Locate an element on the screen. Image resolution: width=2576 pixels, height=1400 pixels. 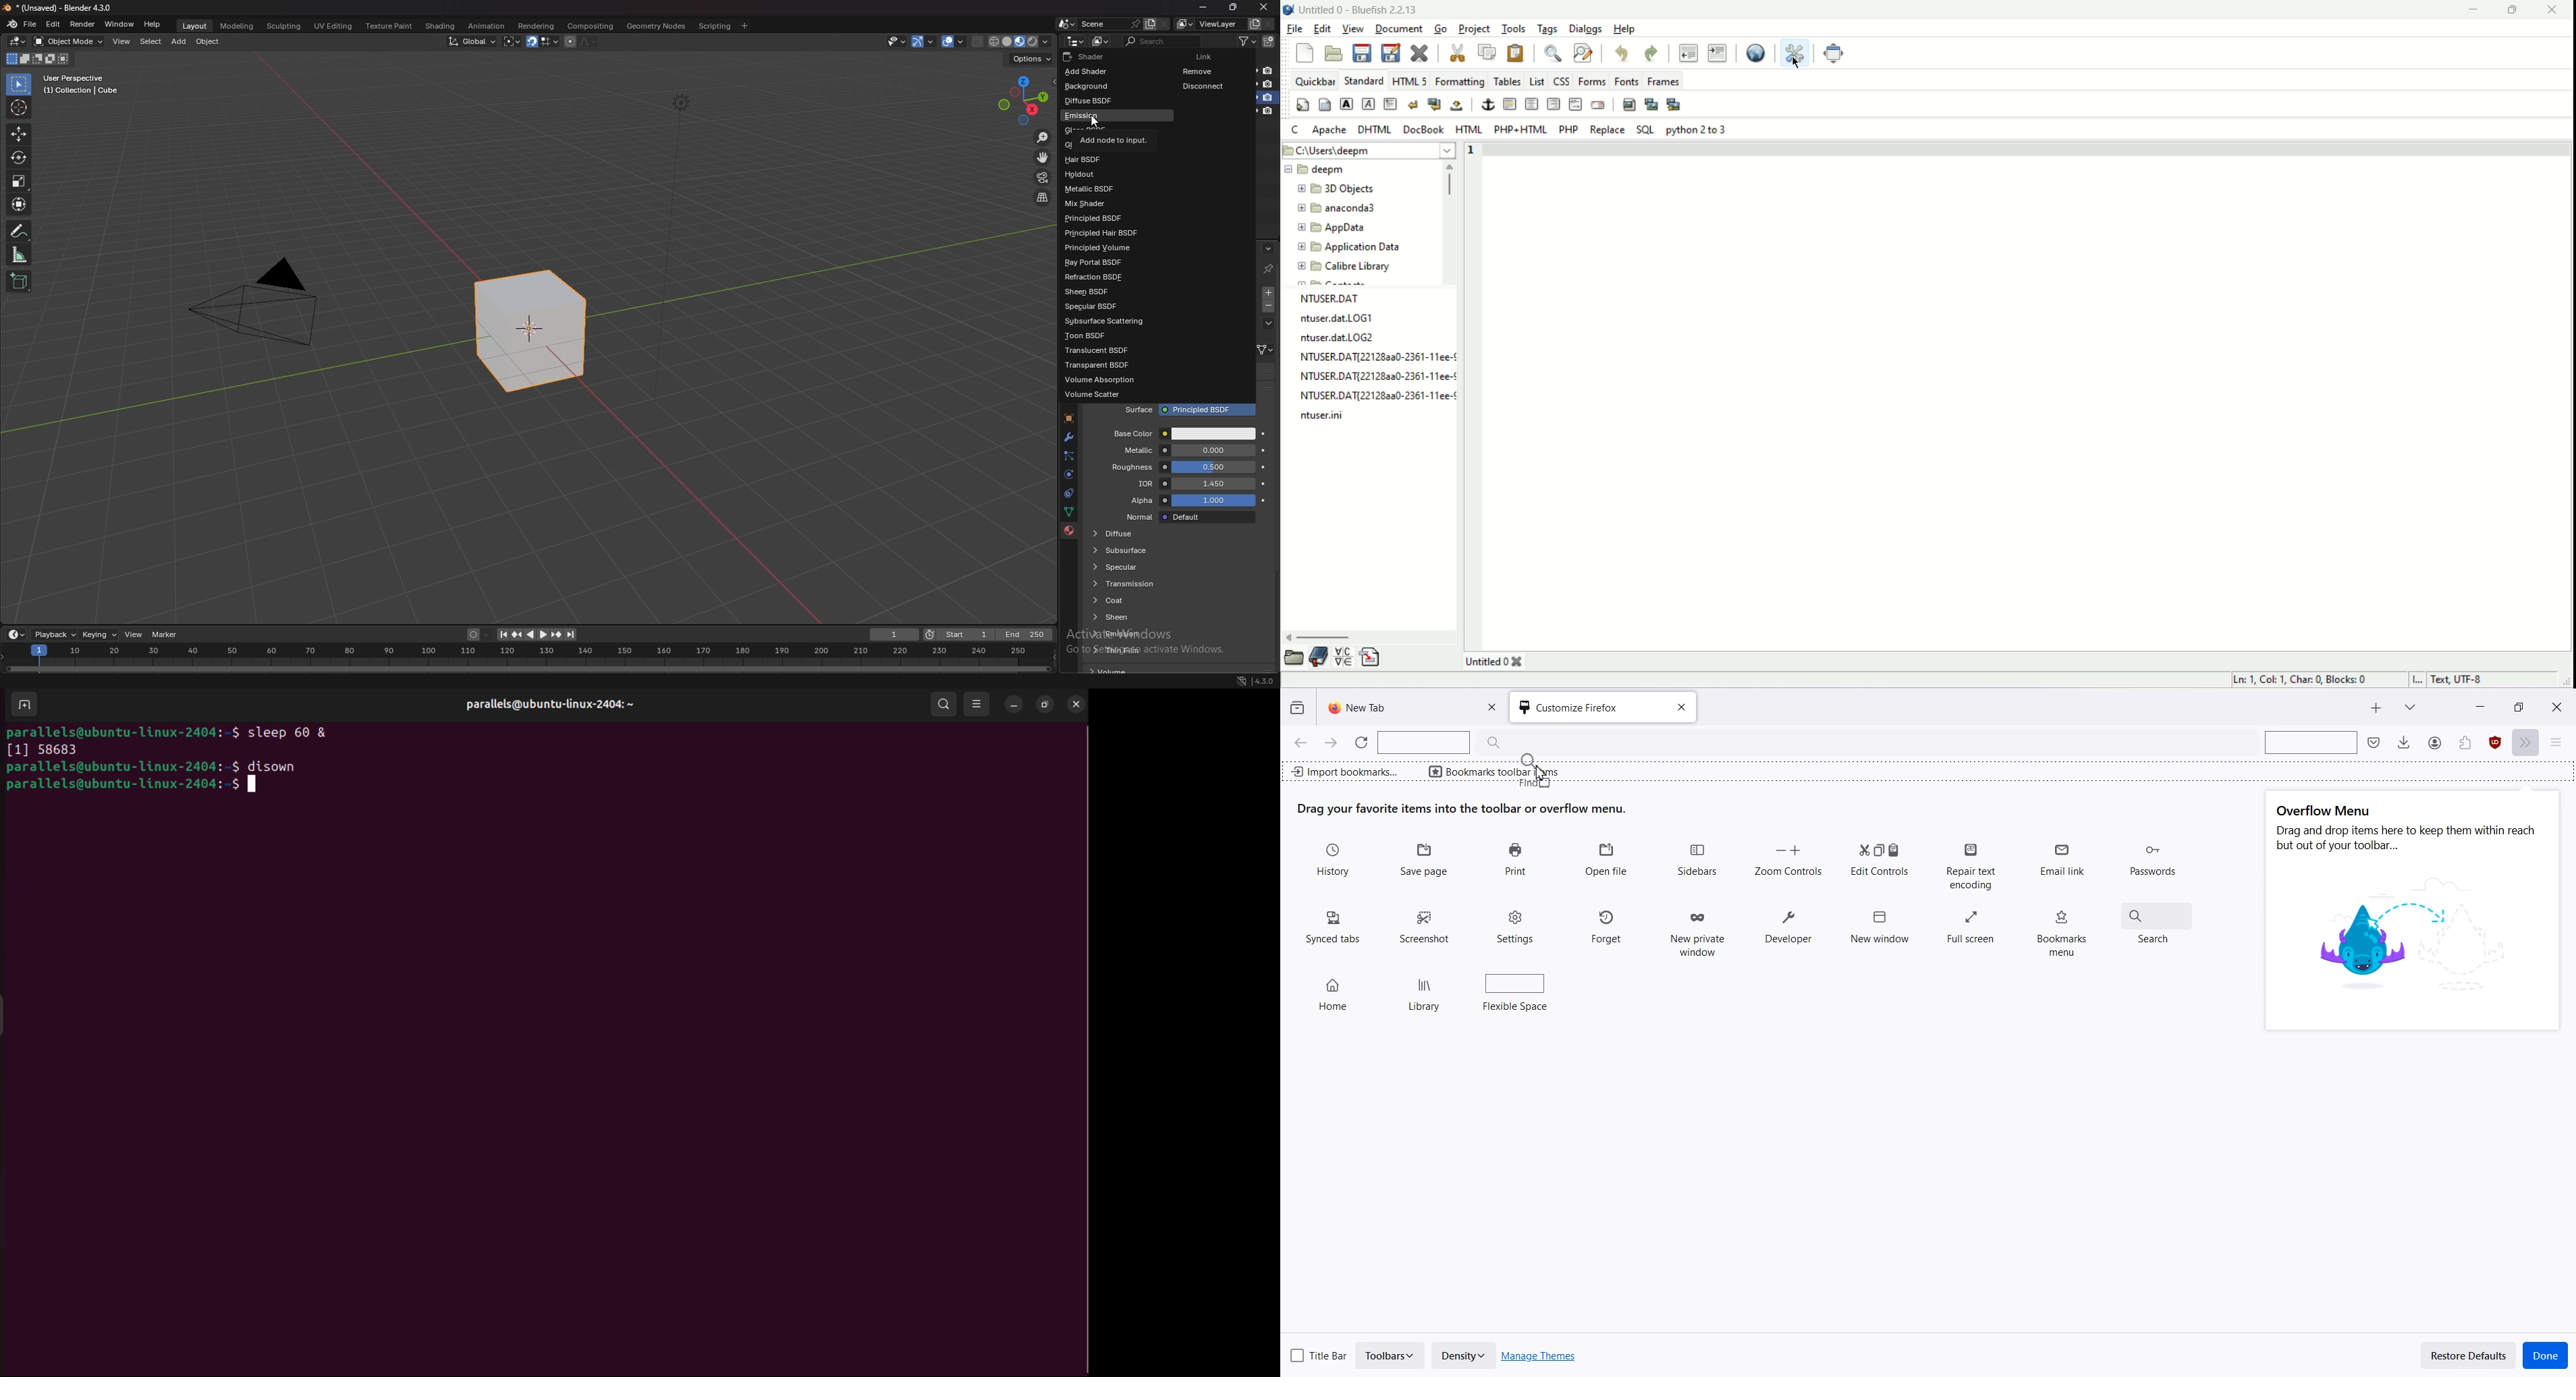
non breaking space is located at coordinates (1457, 105).